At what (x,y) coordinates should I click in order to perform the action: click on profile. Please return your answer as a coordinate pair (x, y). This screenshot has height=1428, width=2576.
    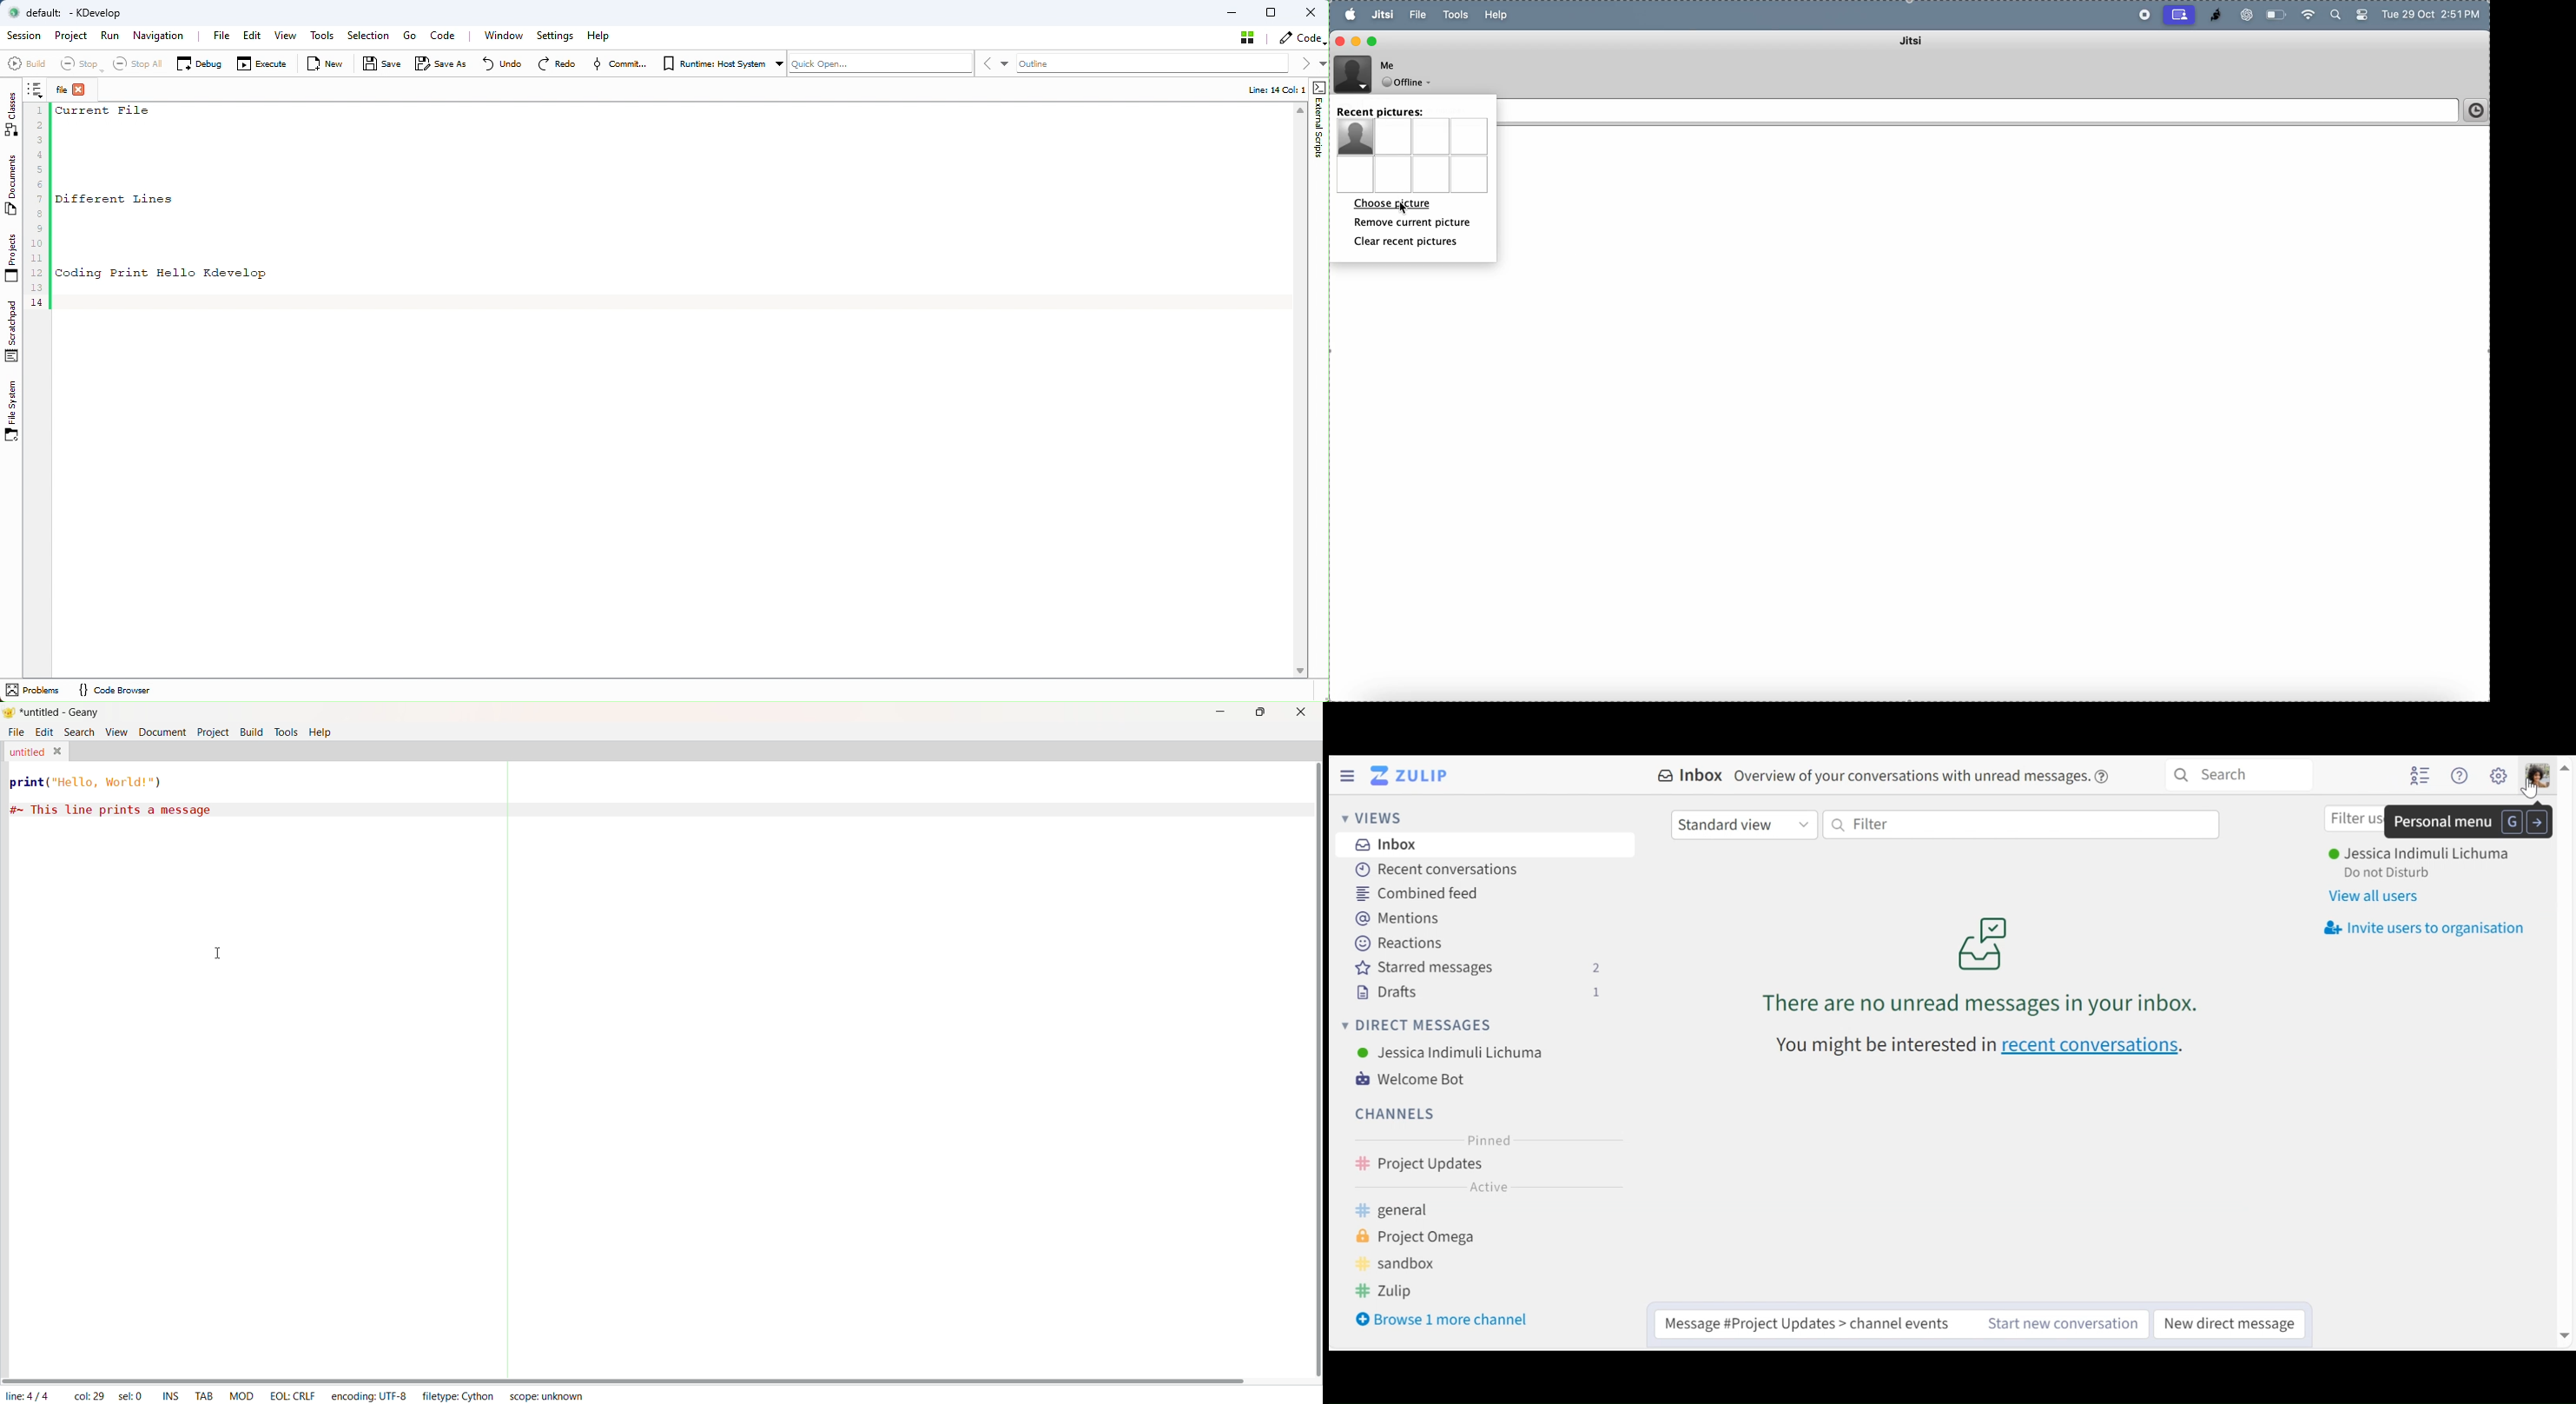
    Looking at the image, I should click on (1353, 73).